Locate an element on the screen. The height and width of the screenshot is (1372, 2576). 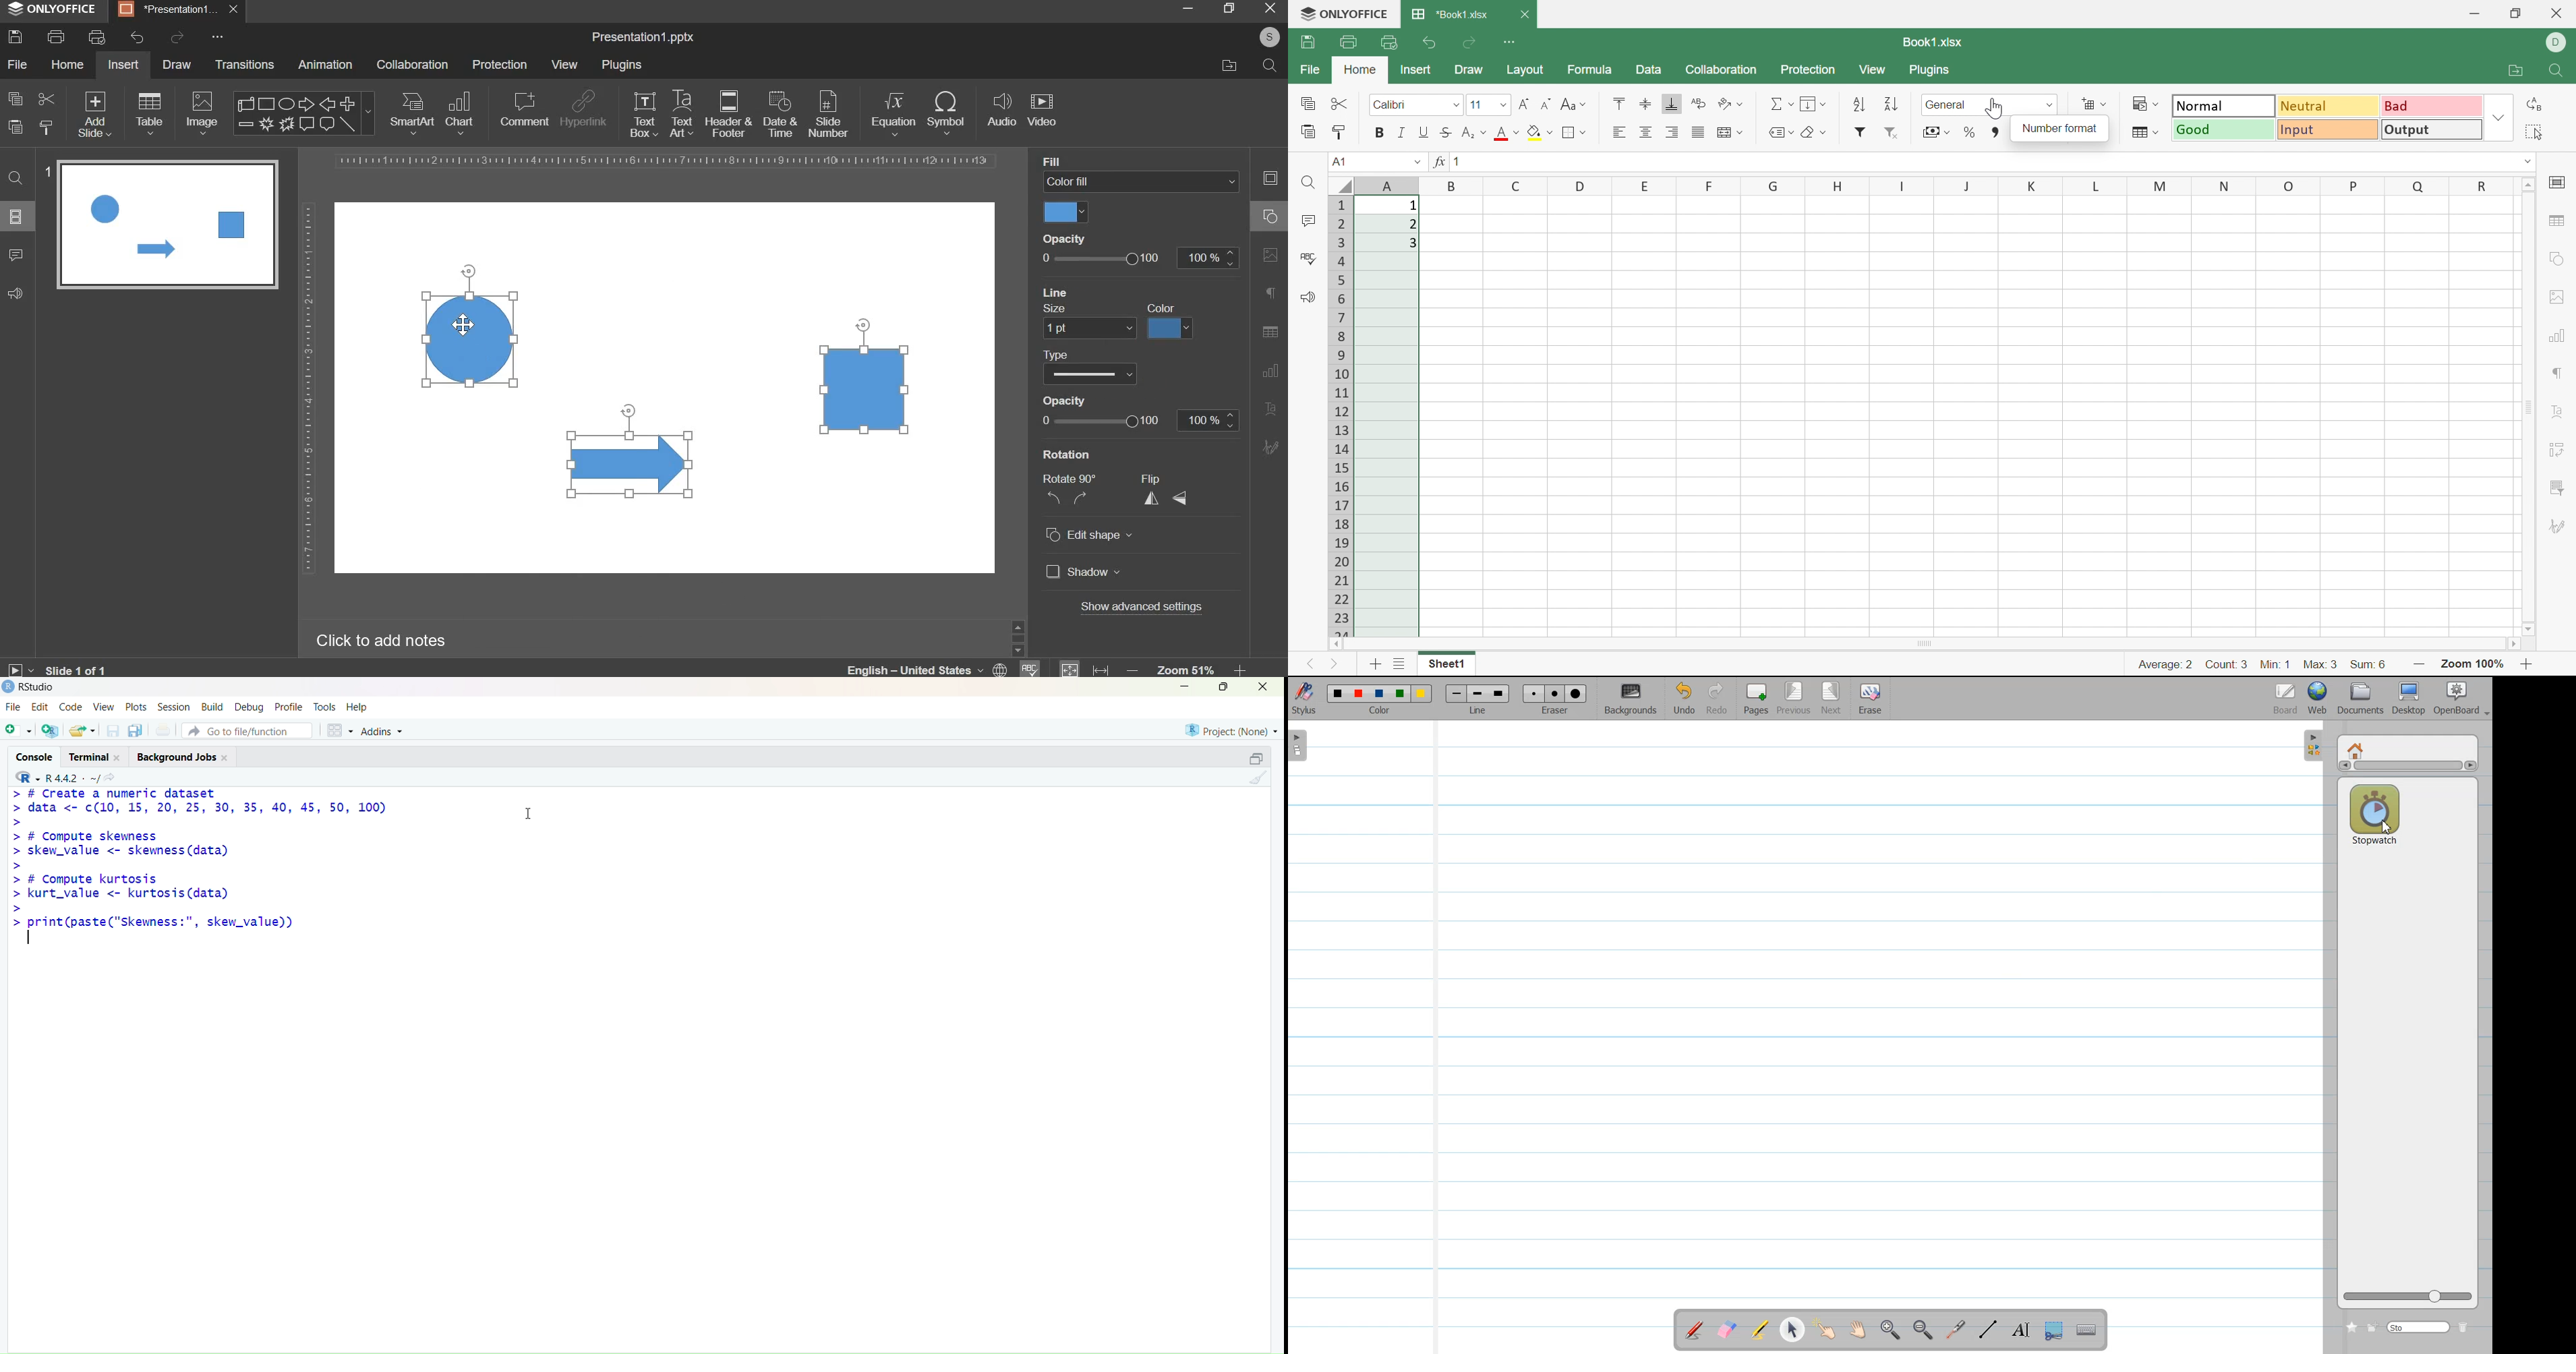
feedback is located at coordinates (15, 293).